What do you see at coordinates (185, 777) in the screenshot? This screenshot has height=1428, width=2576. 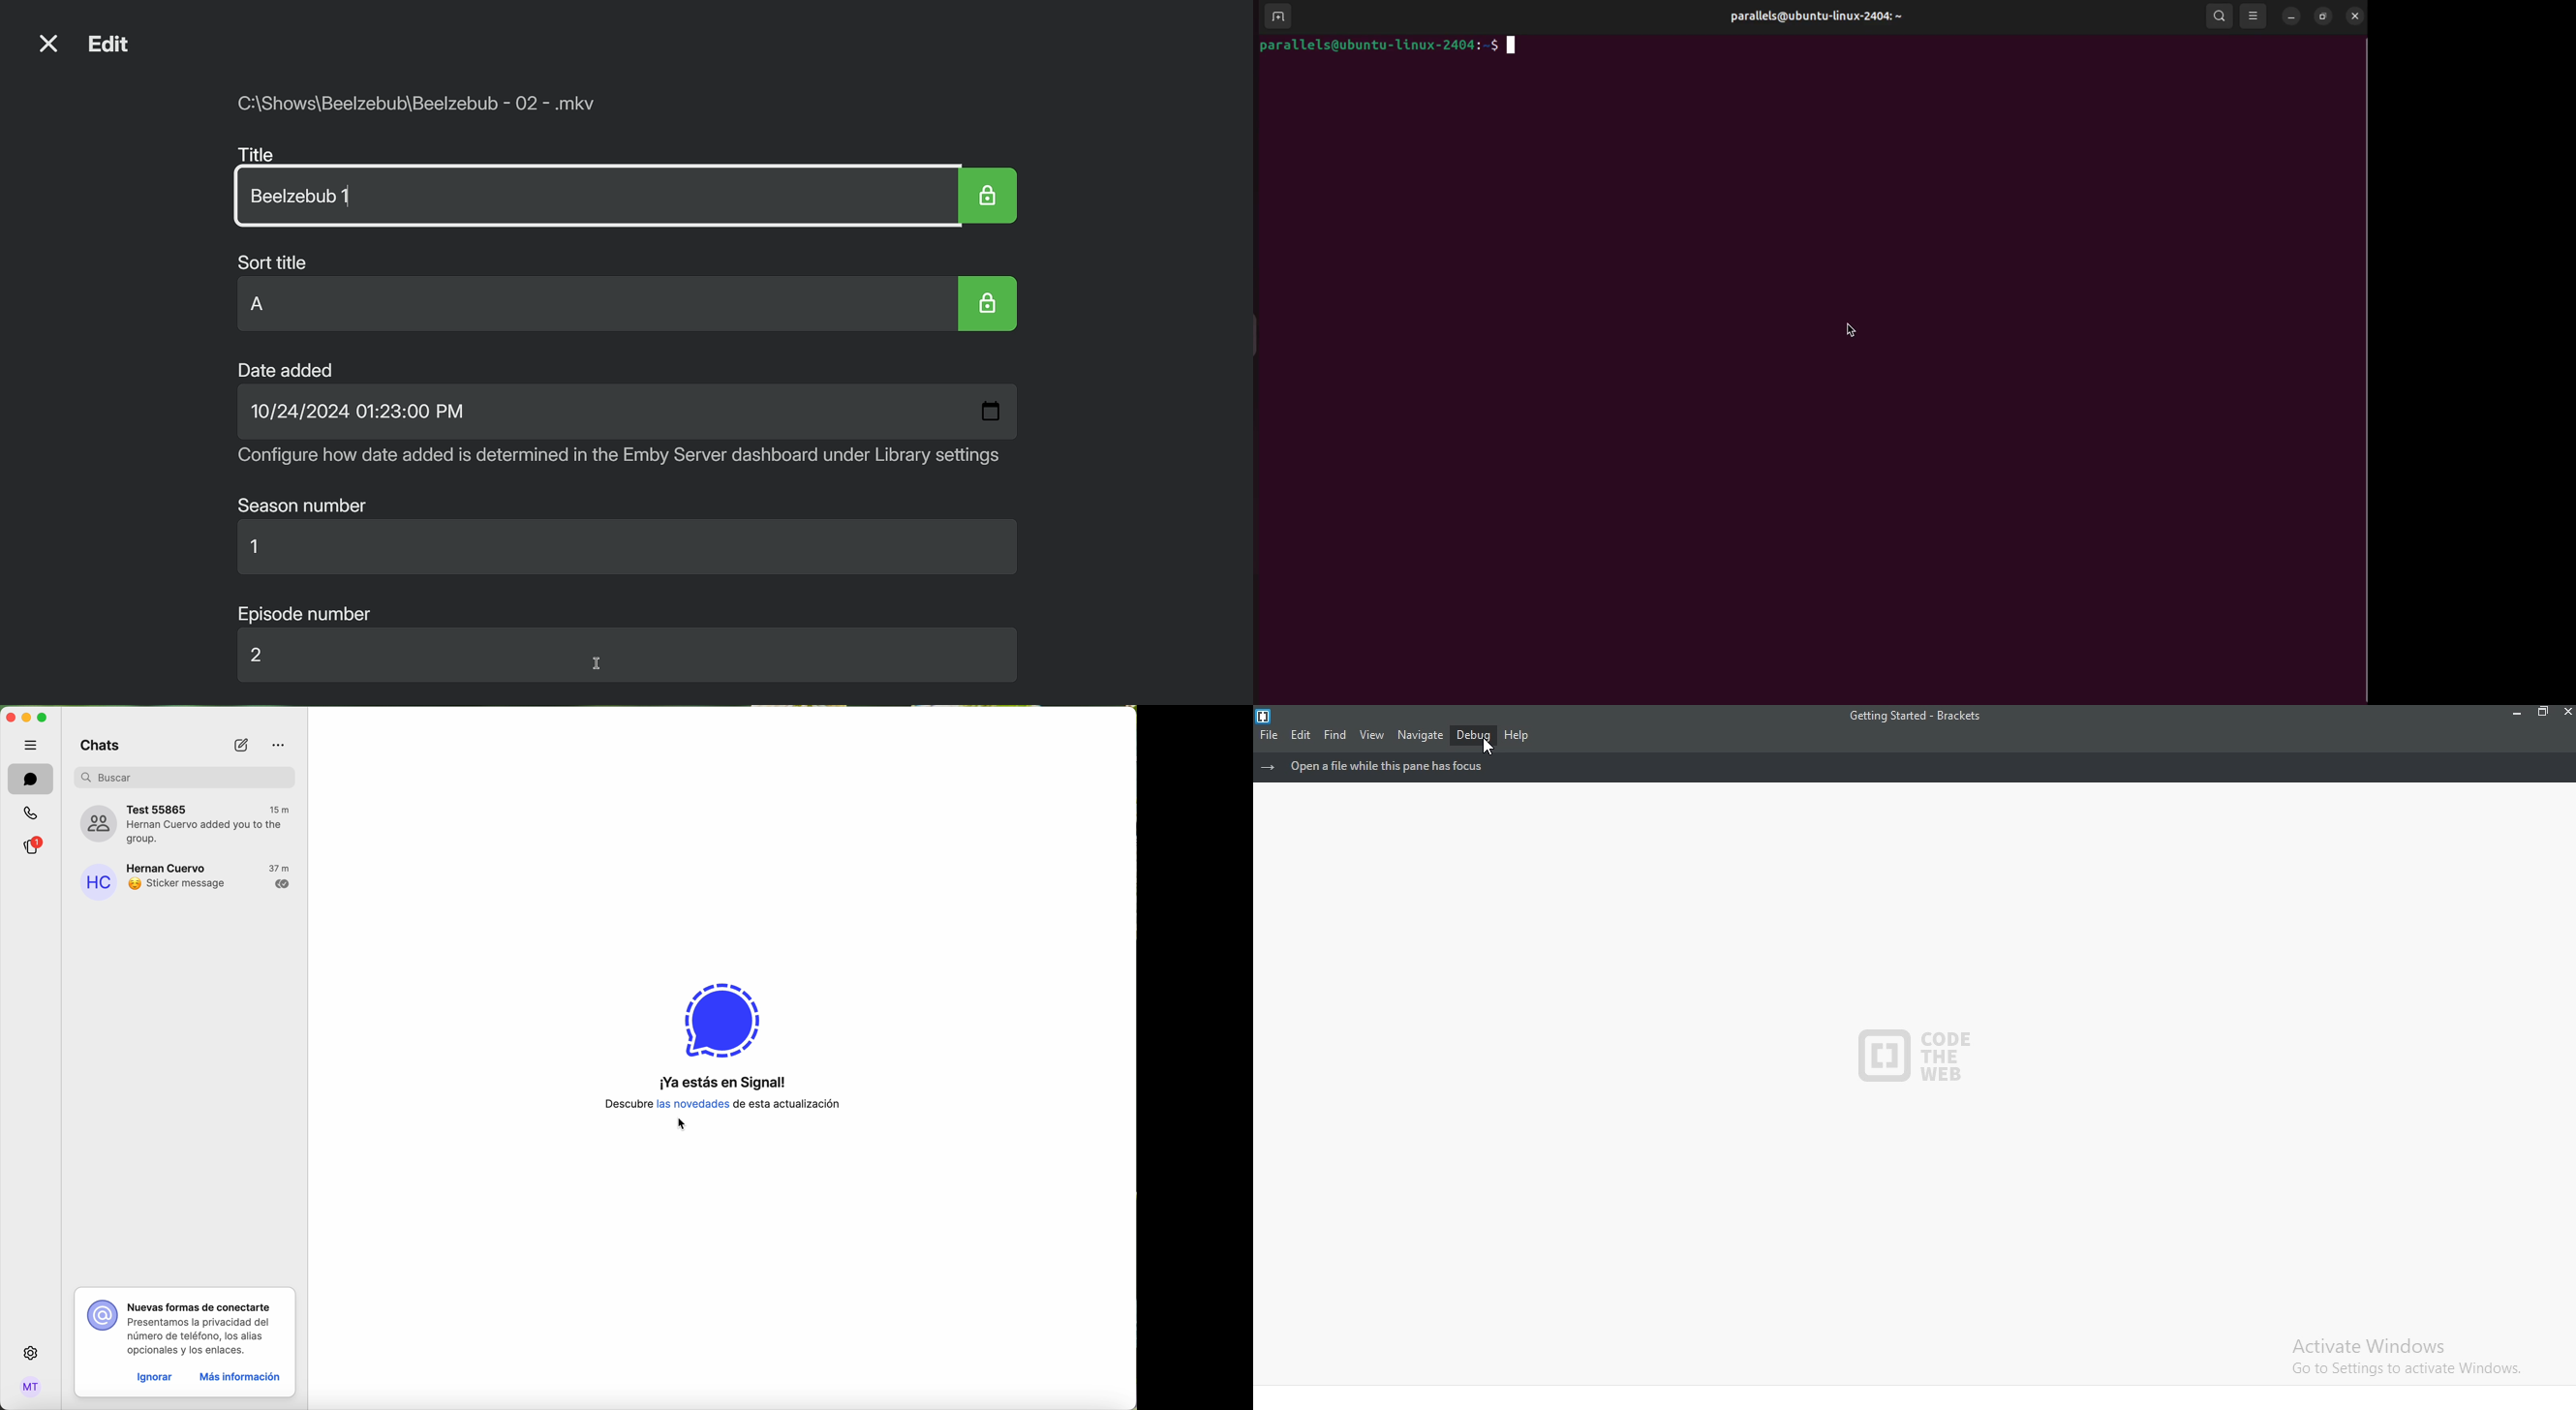 I see `search bar in spanish` at bounding box center [185, 777].